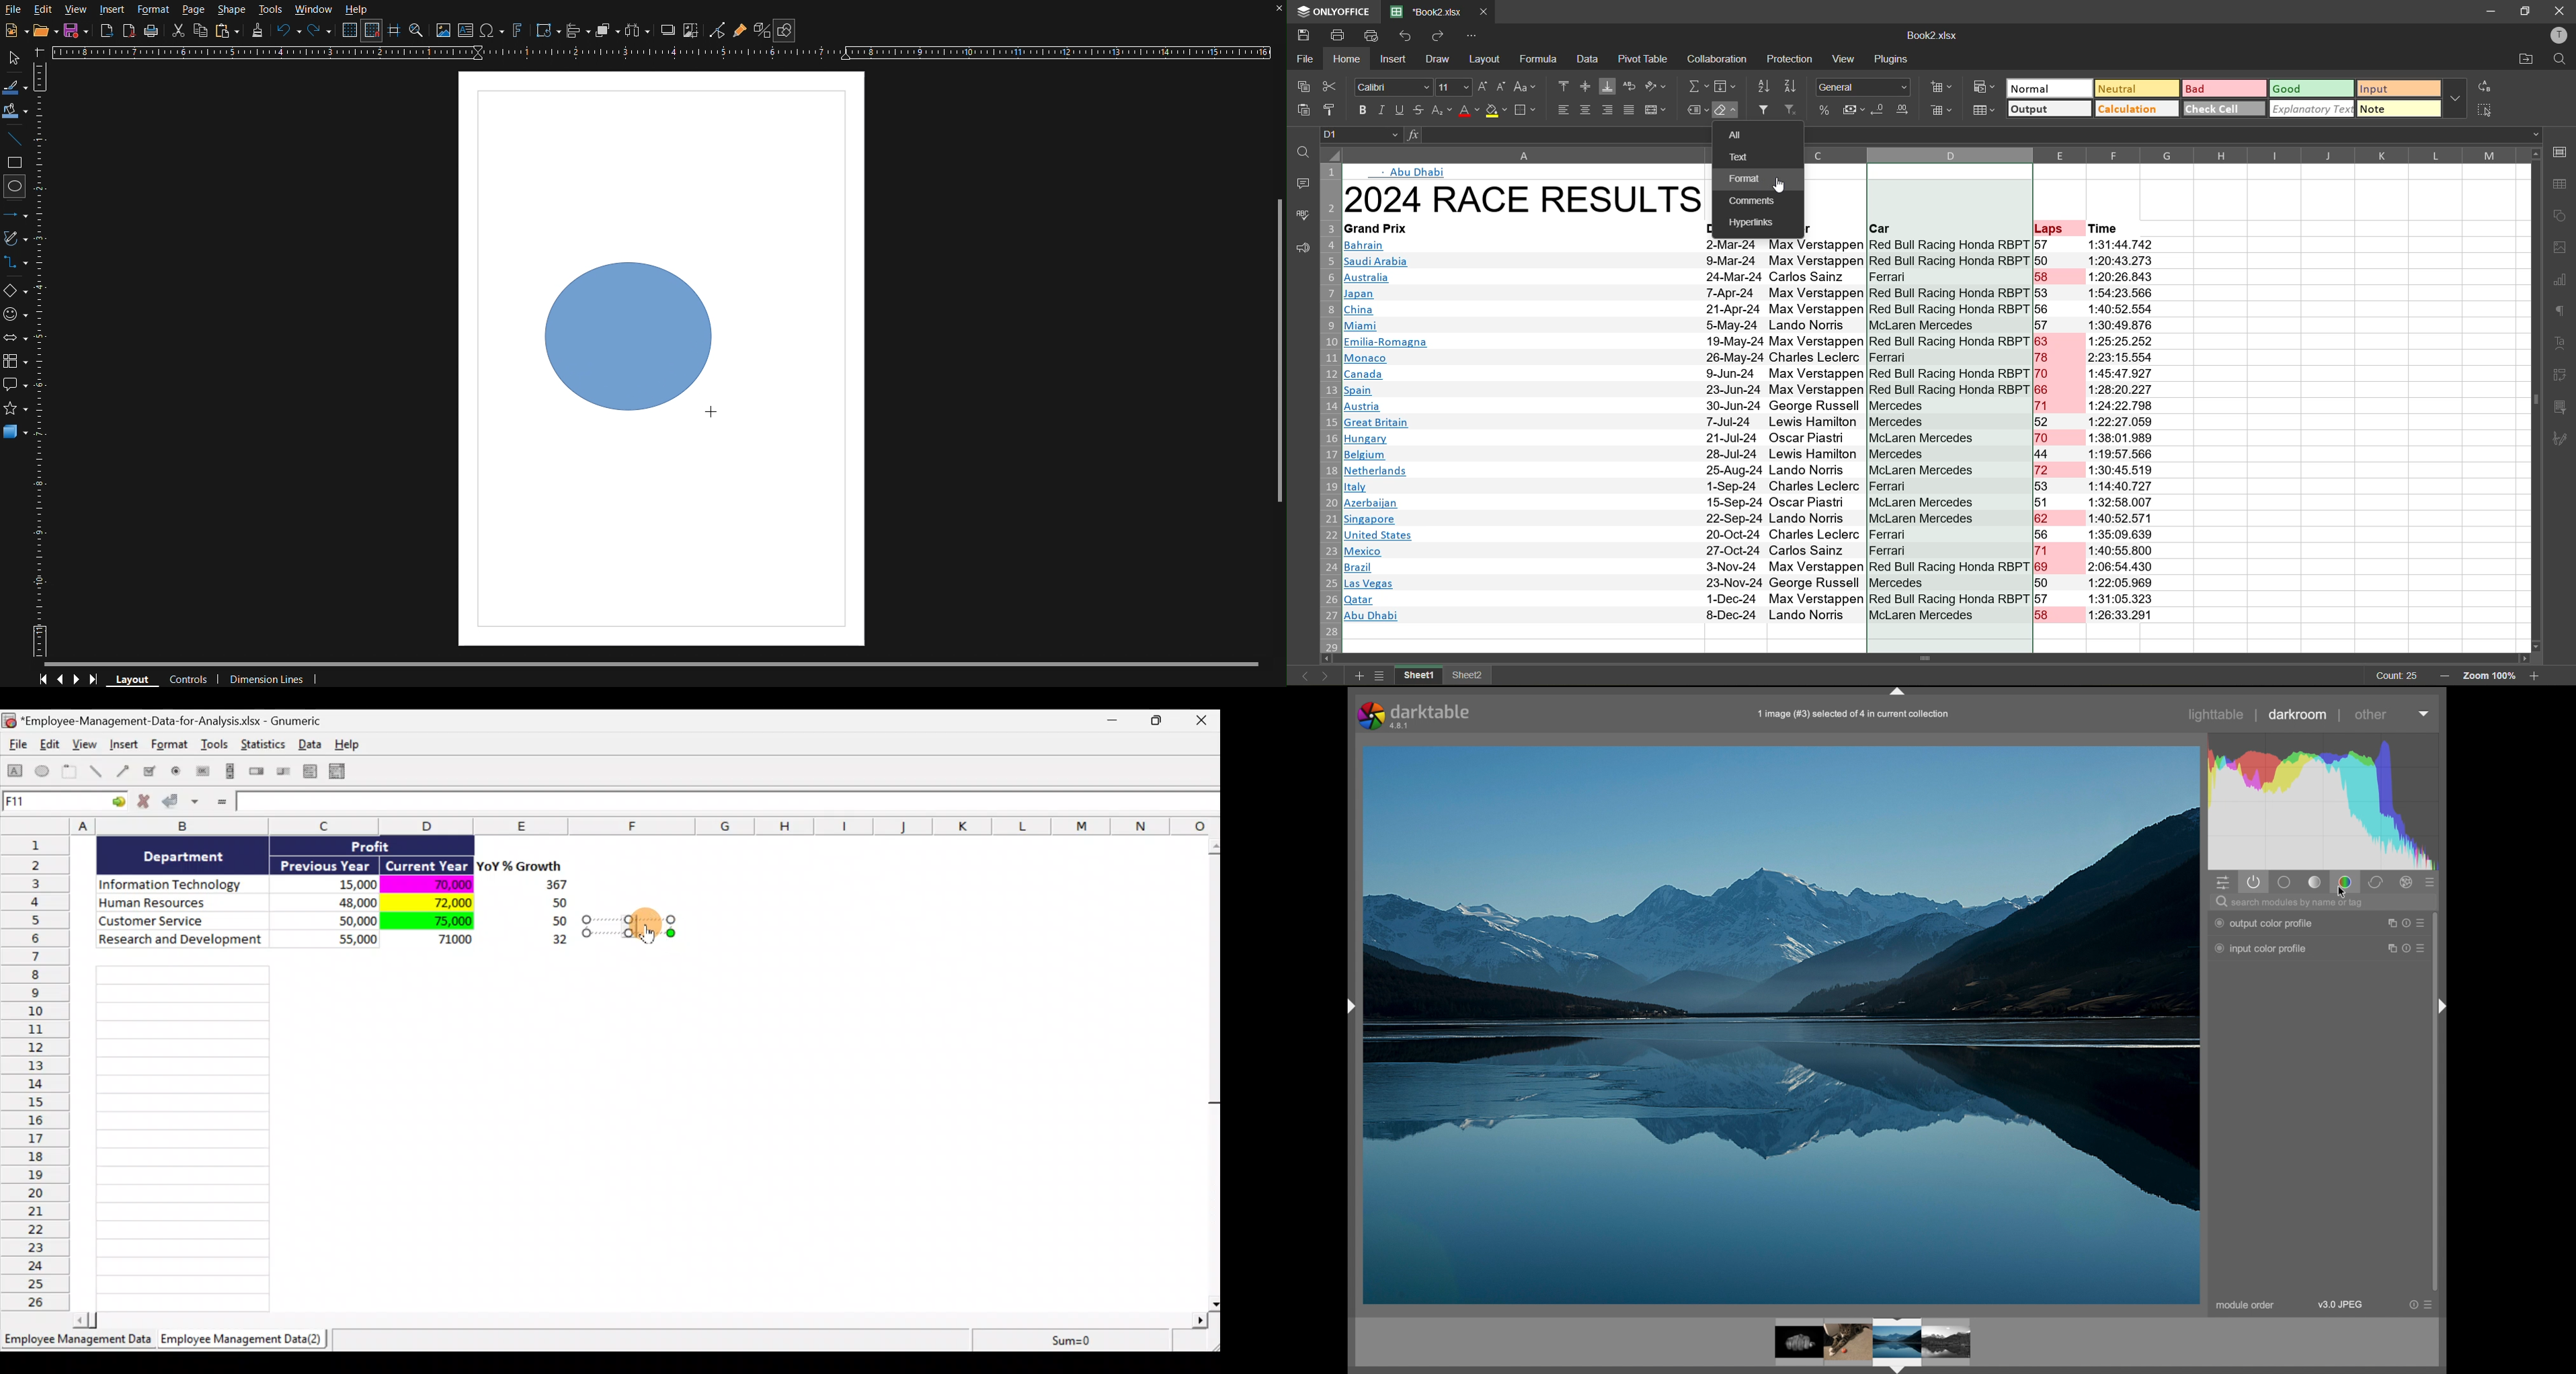  I want to click on borders, so click(1528, 110).